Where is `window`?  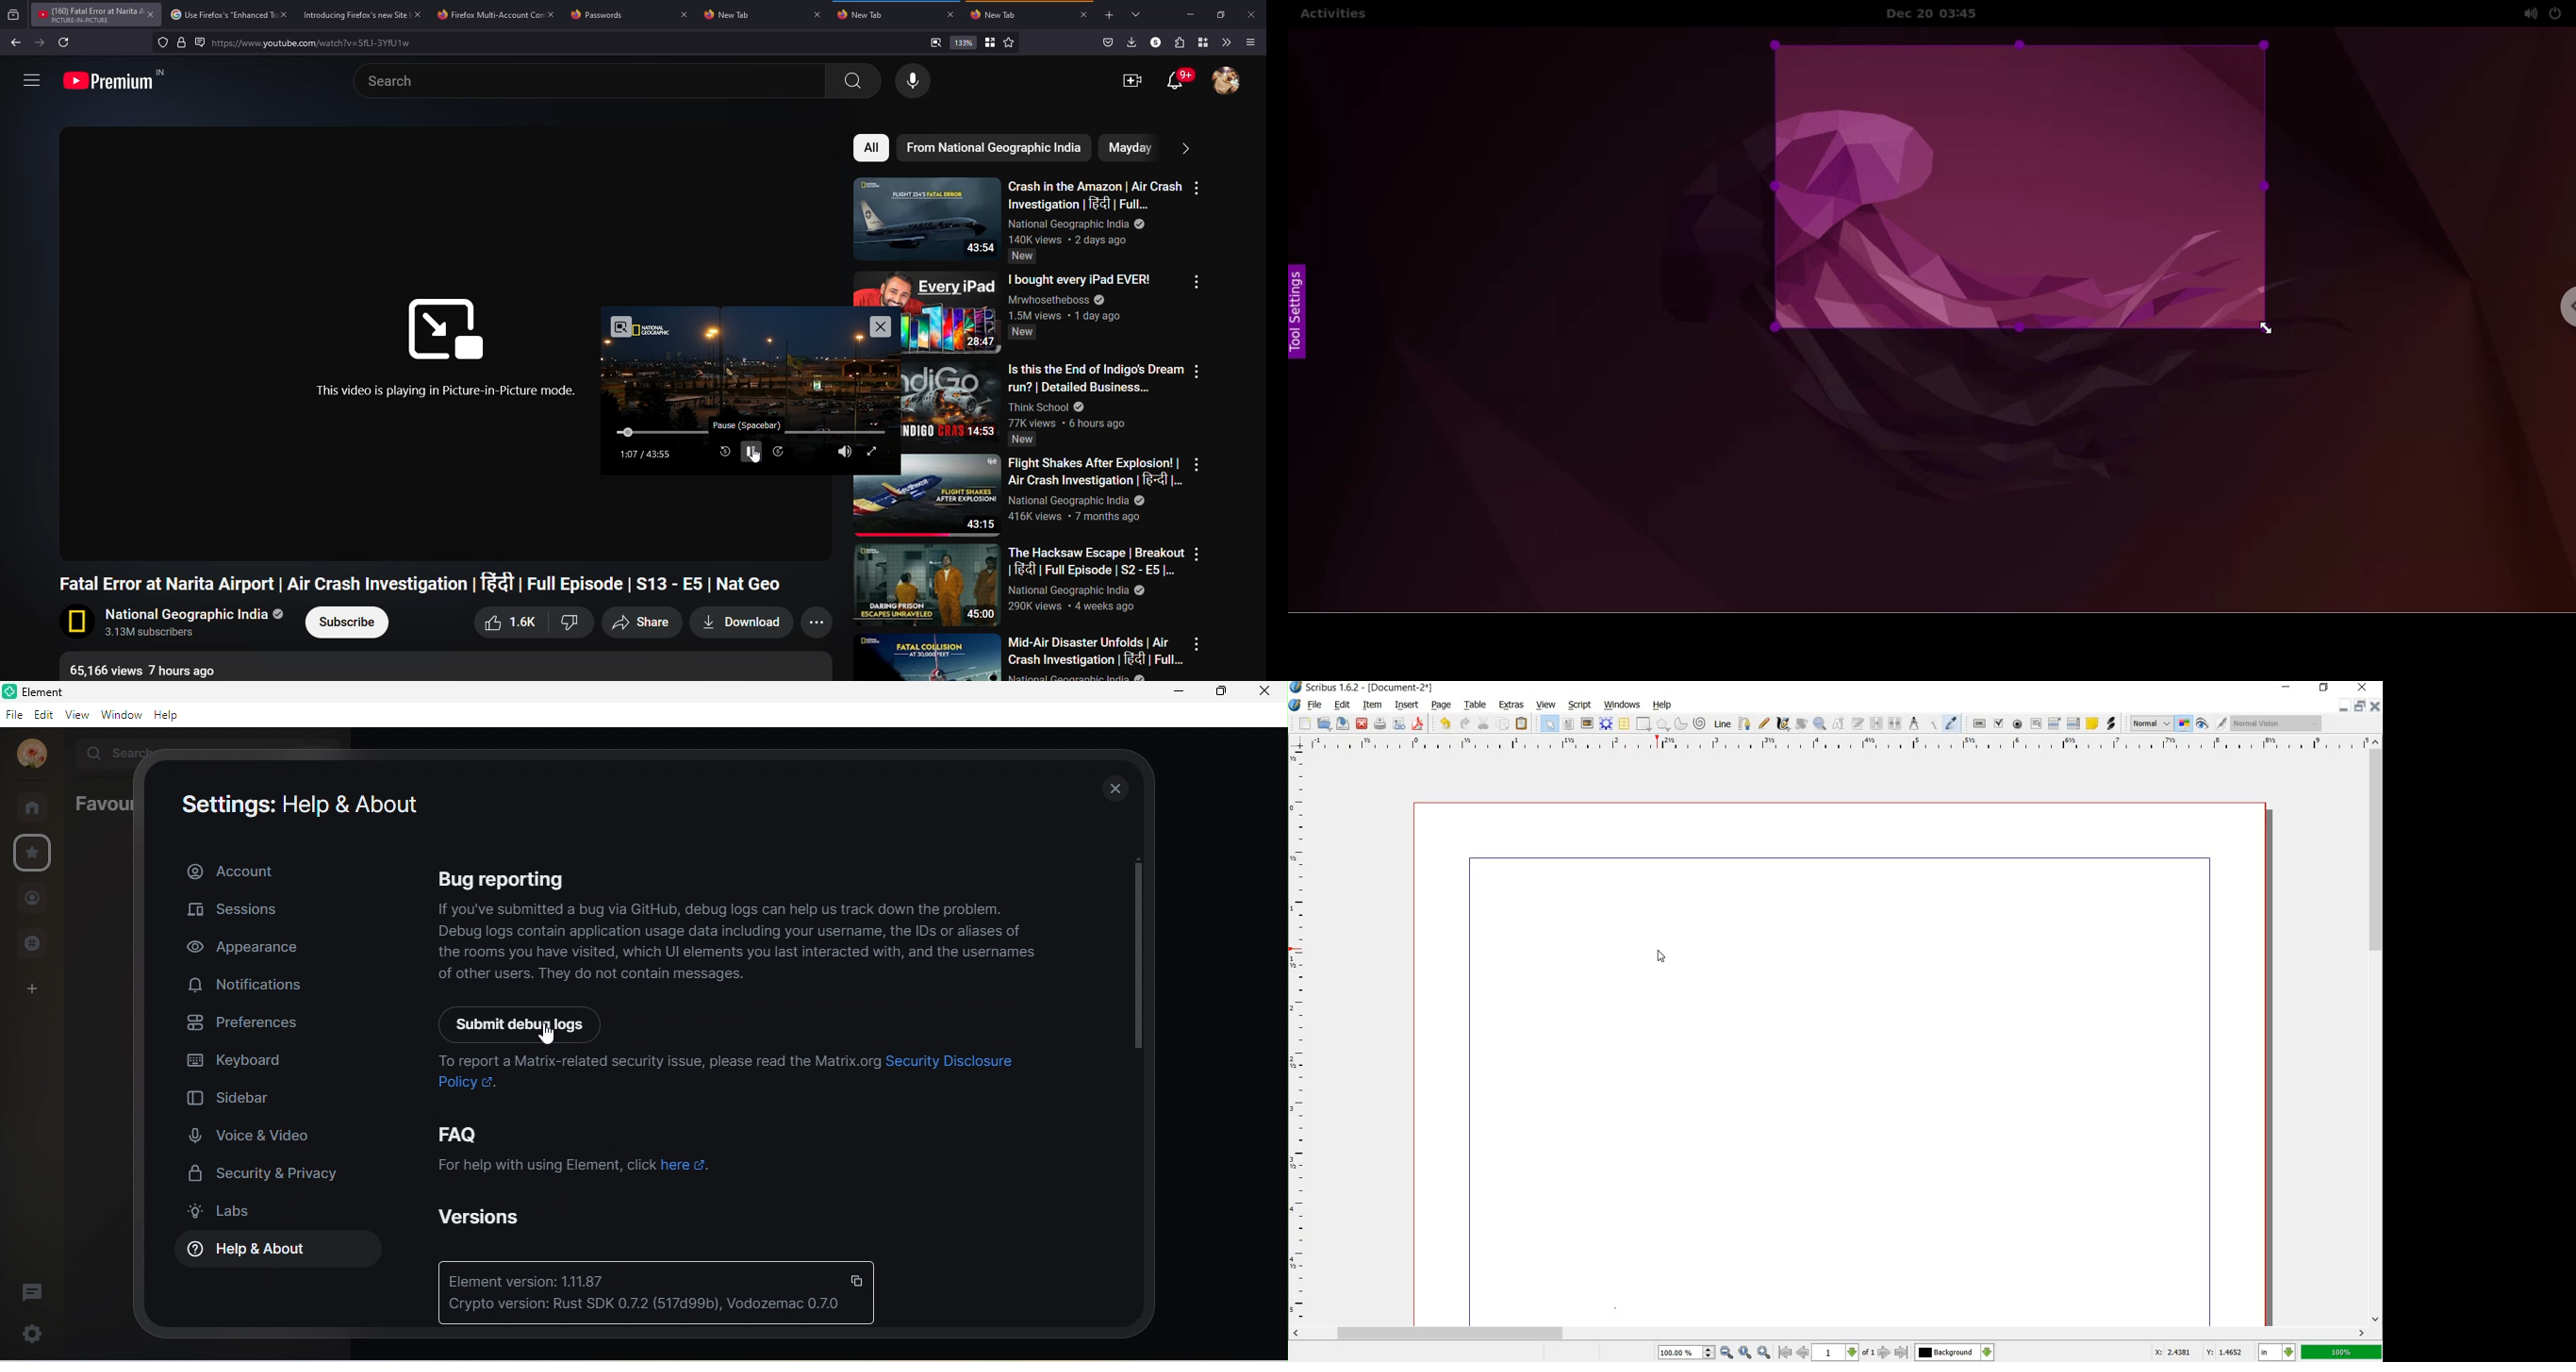
window is located at coordinates (120, 715).